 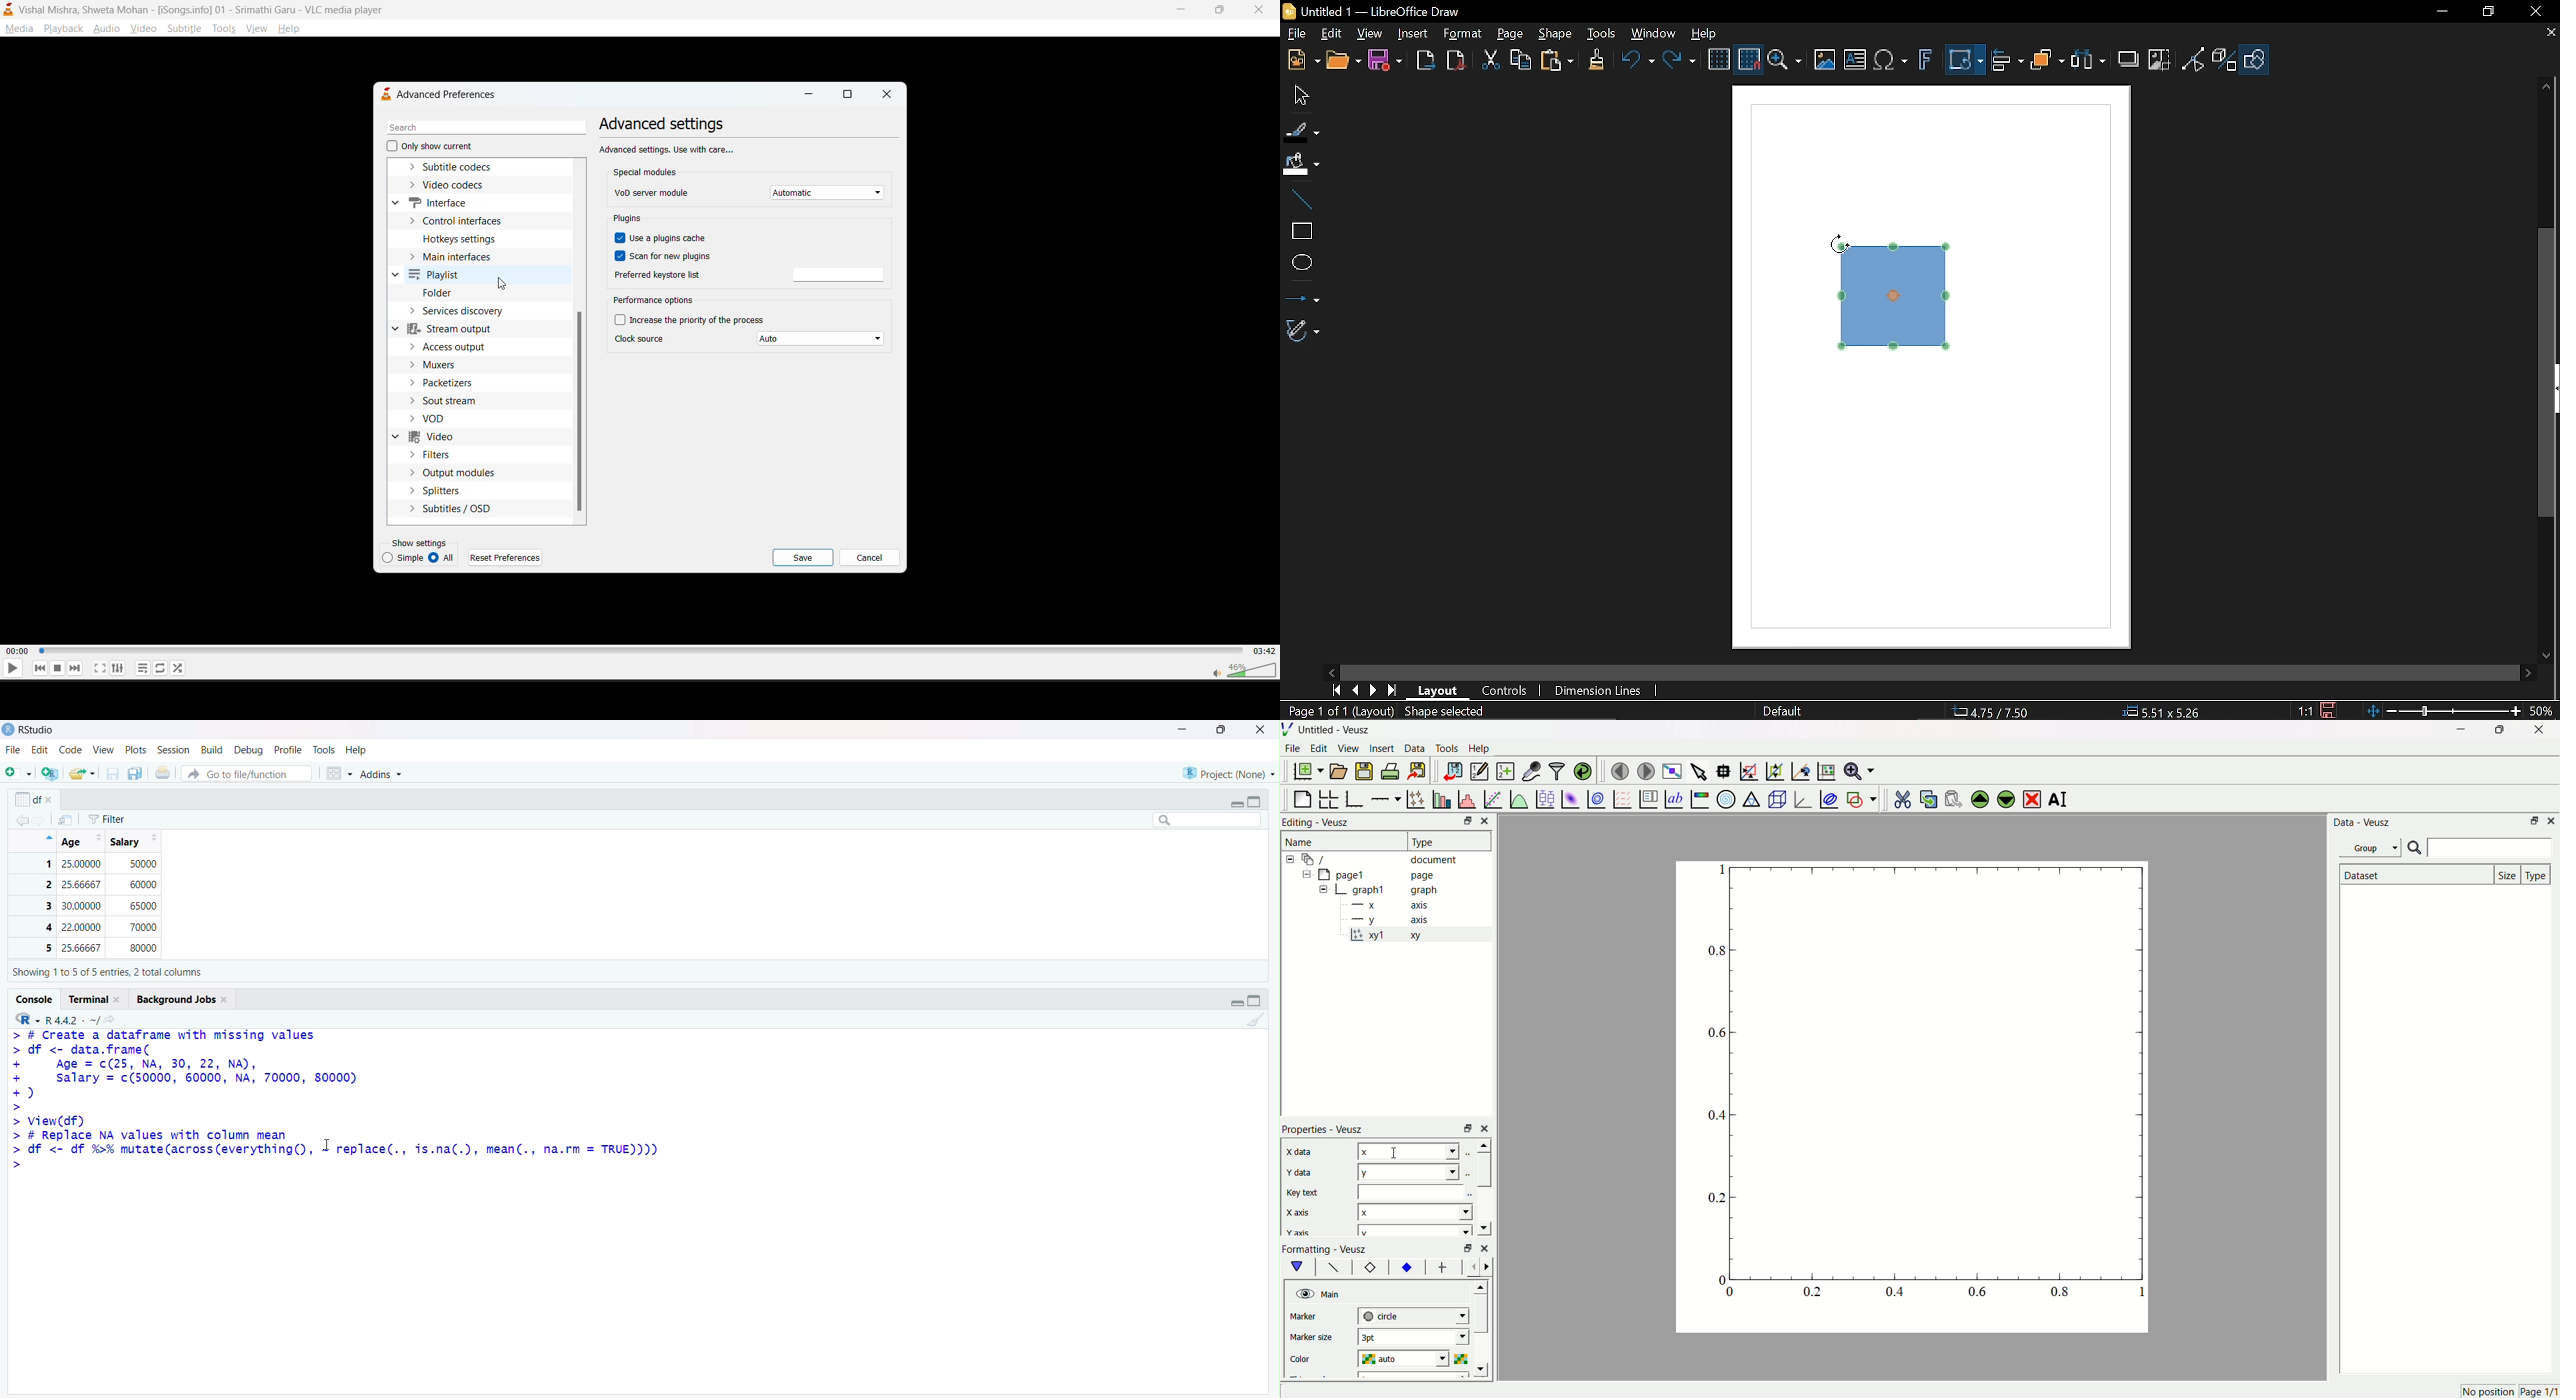 I want to click on Minimize, so click(x=1236, y=1002).